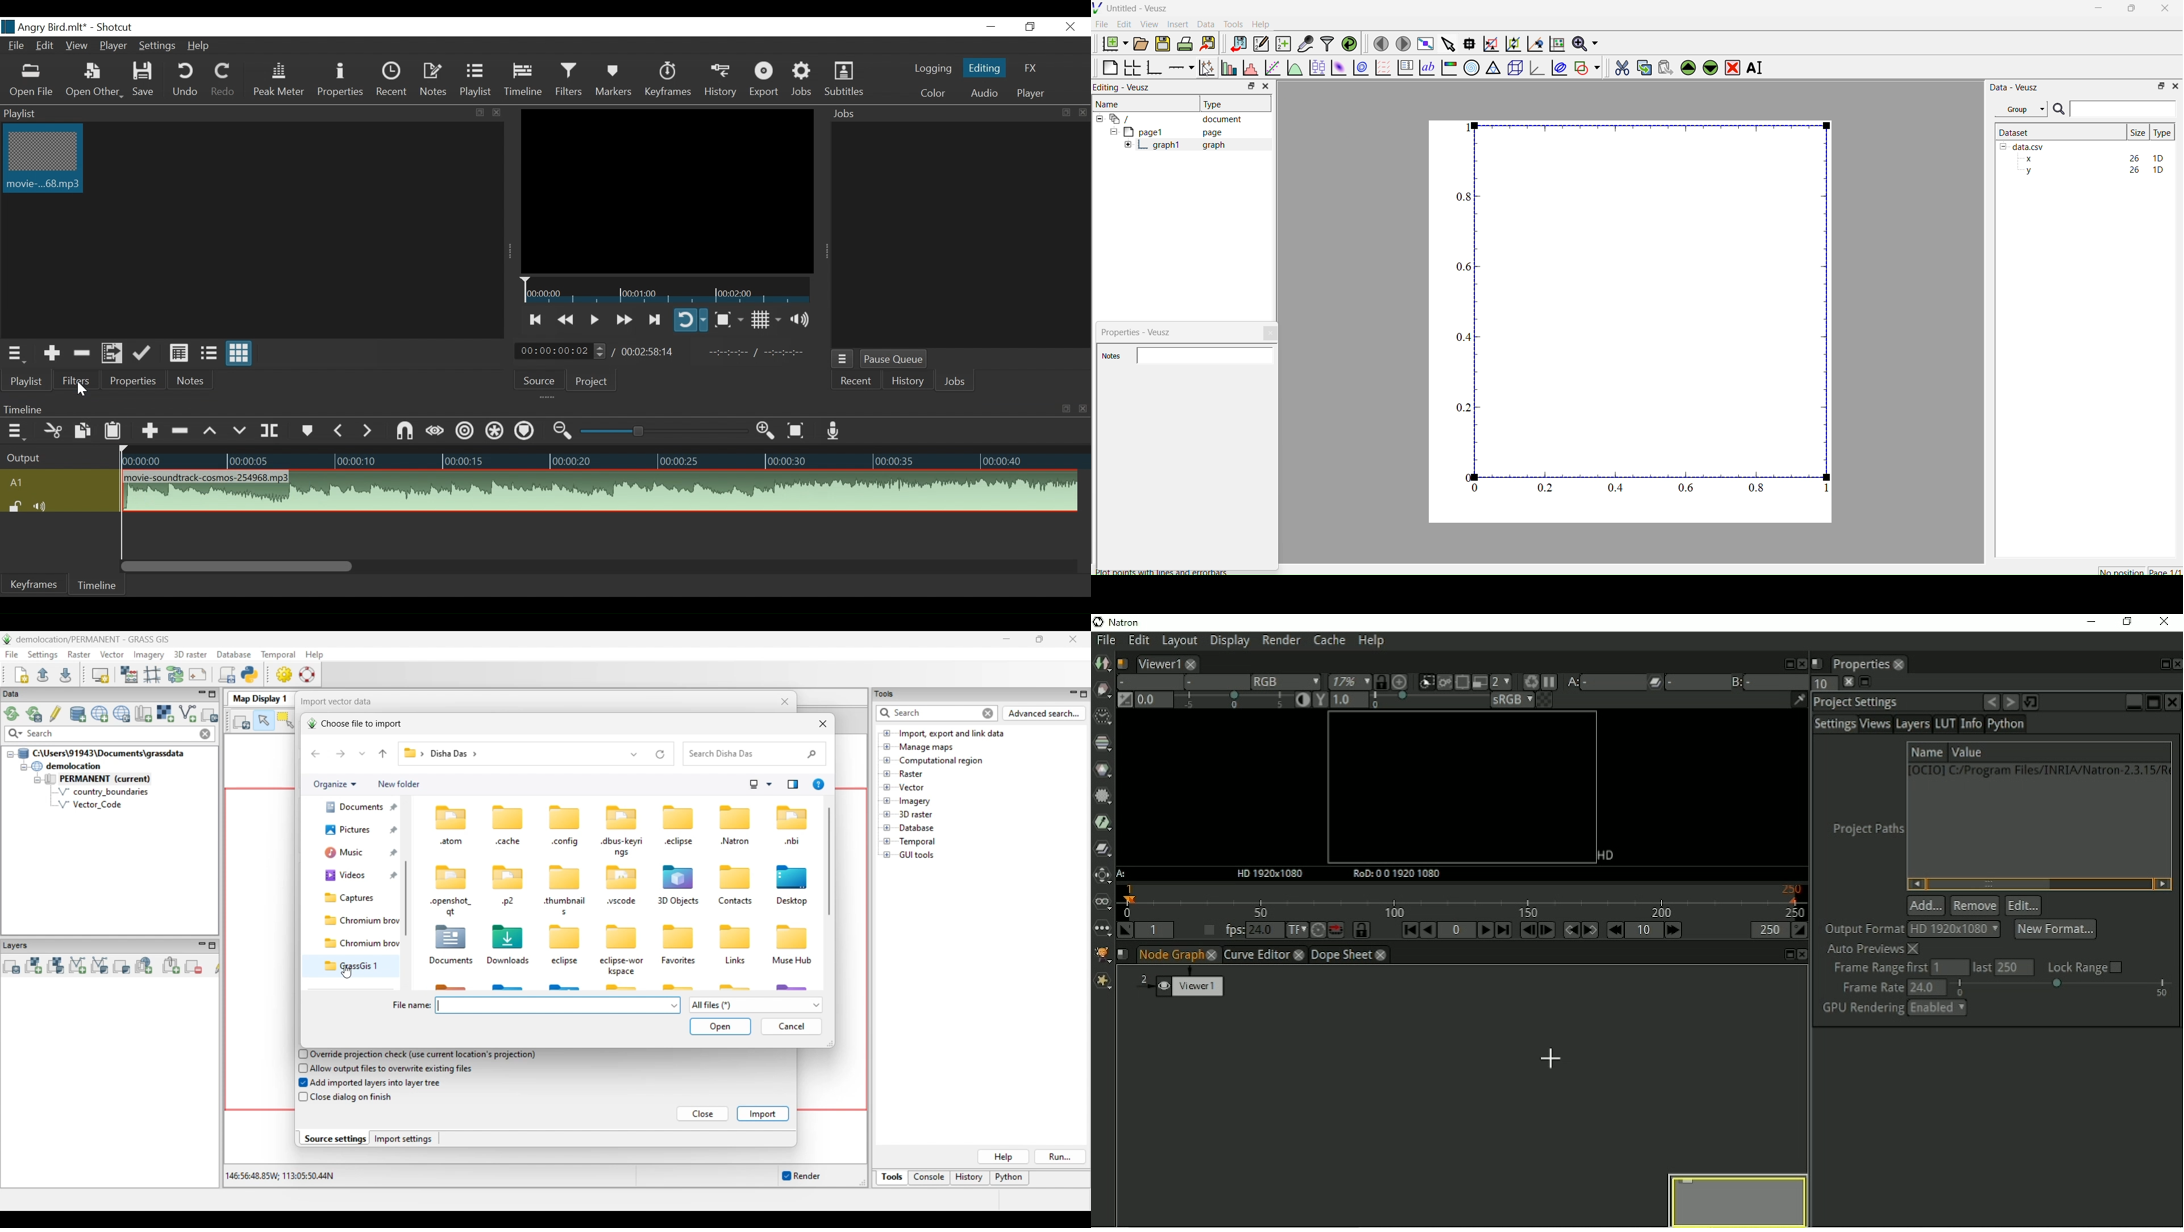 The width and height of the screenshot is (2184, 1232). What do you see at coordinates (77, 47) in the screenshot?
I see `View` at bounding box center [77, 47].